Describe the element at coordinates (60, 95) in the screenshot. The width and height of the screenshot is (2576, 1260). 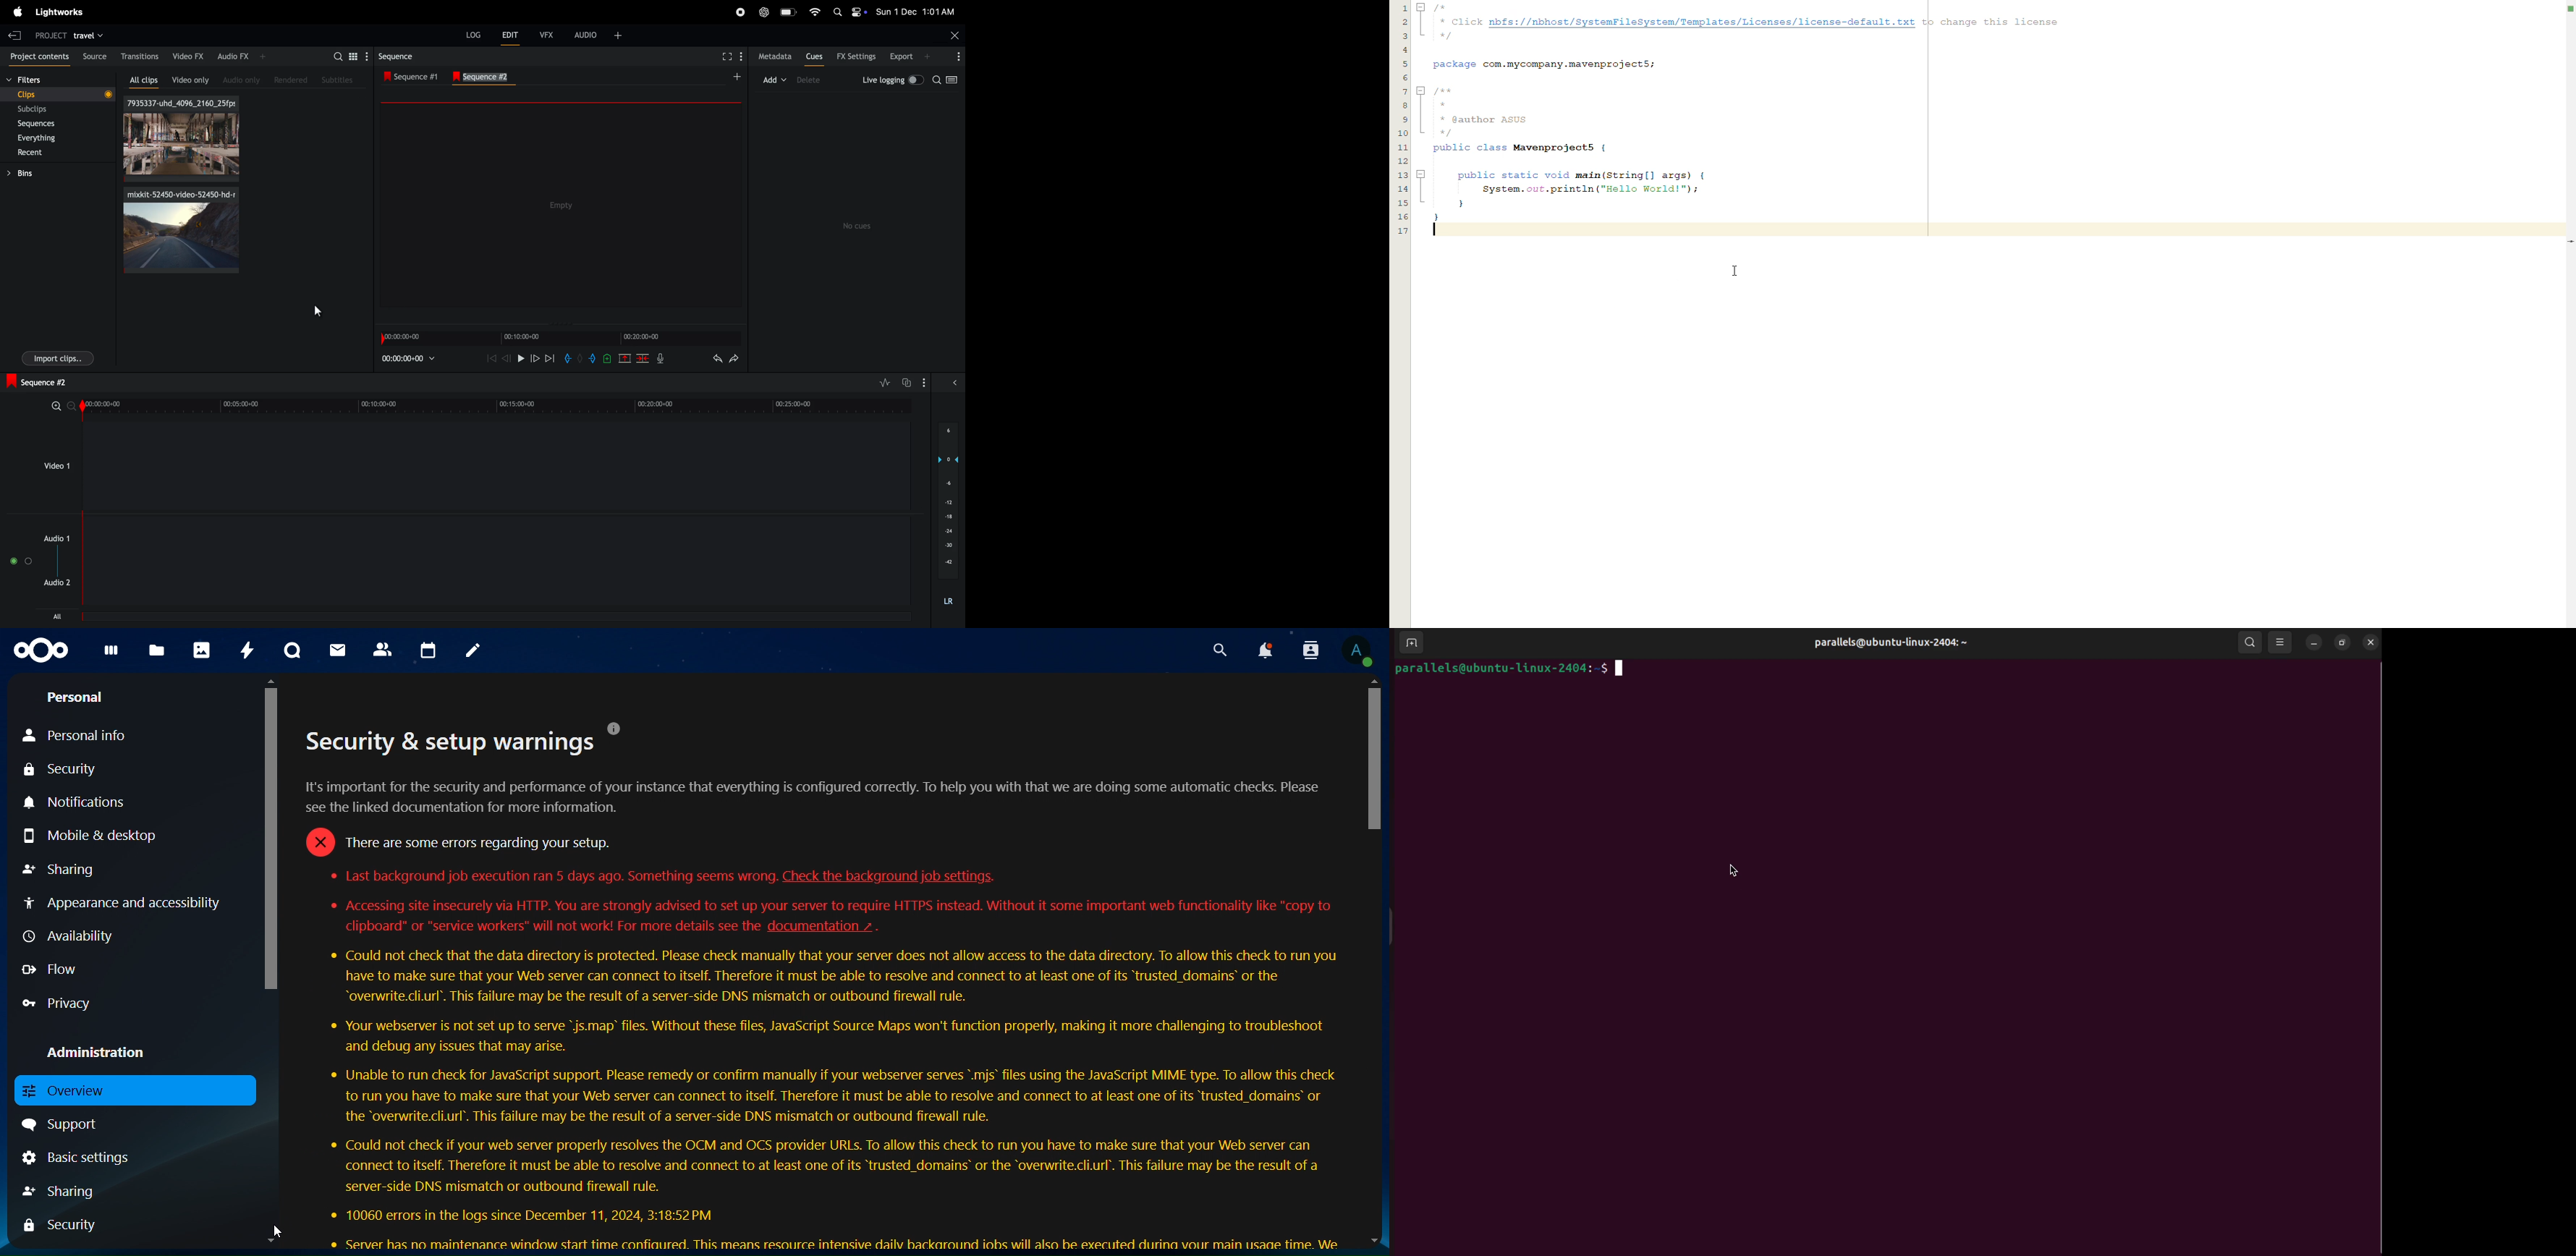
I see `clips` at that location.